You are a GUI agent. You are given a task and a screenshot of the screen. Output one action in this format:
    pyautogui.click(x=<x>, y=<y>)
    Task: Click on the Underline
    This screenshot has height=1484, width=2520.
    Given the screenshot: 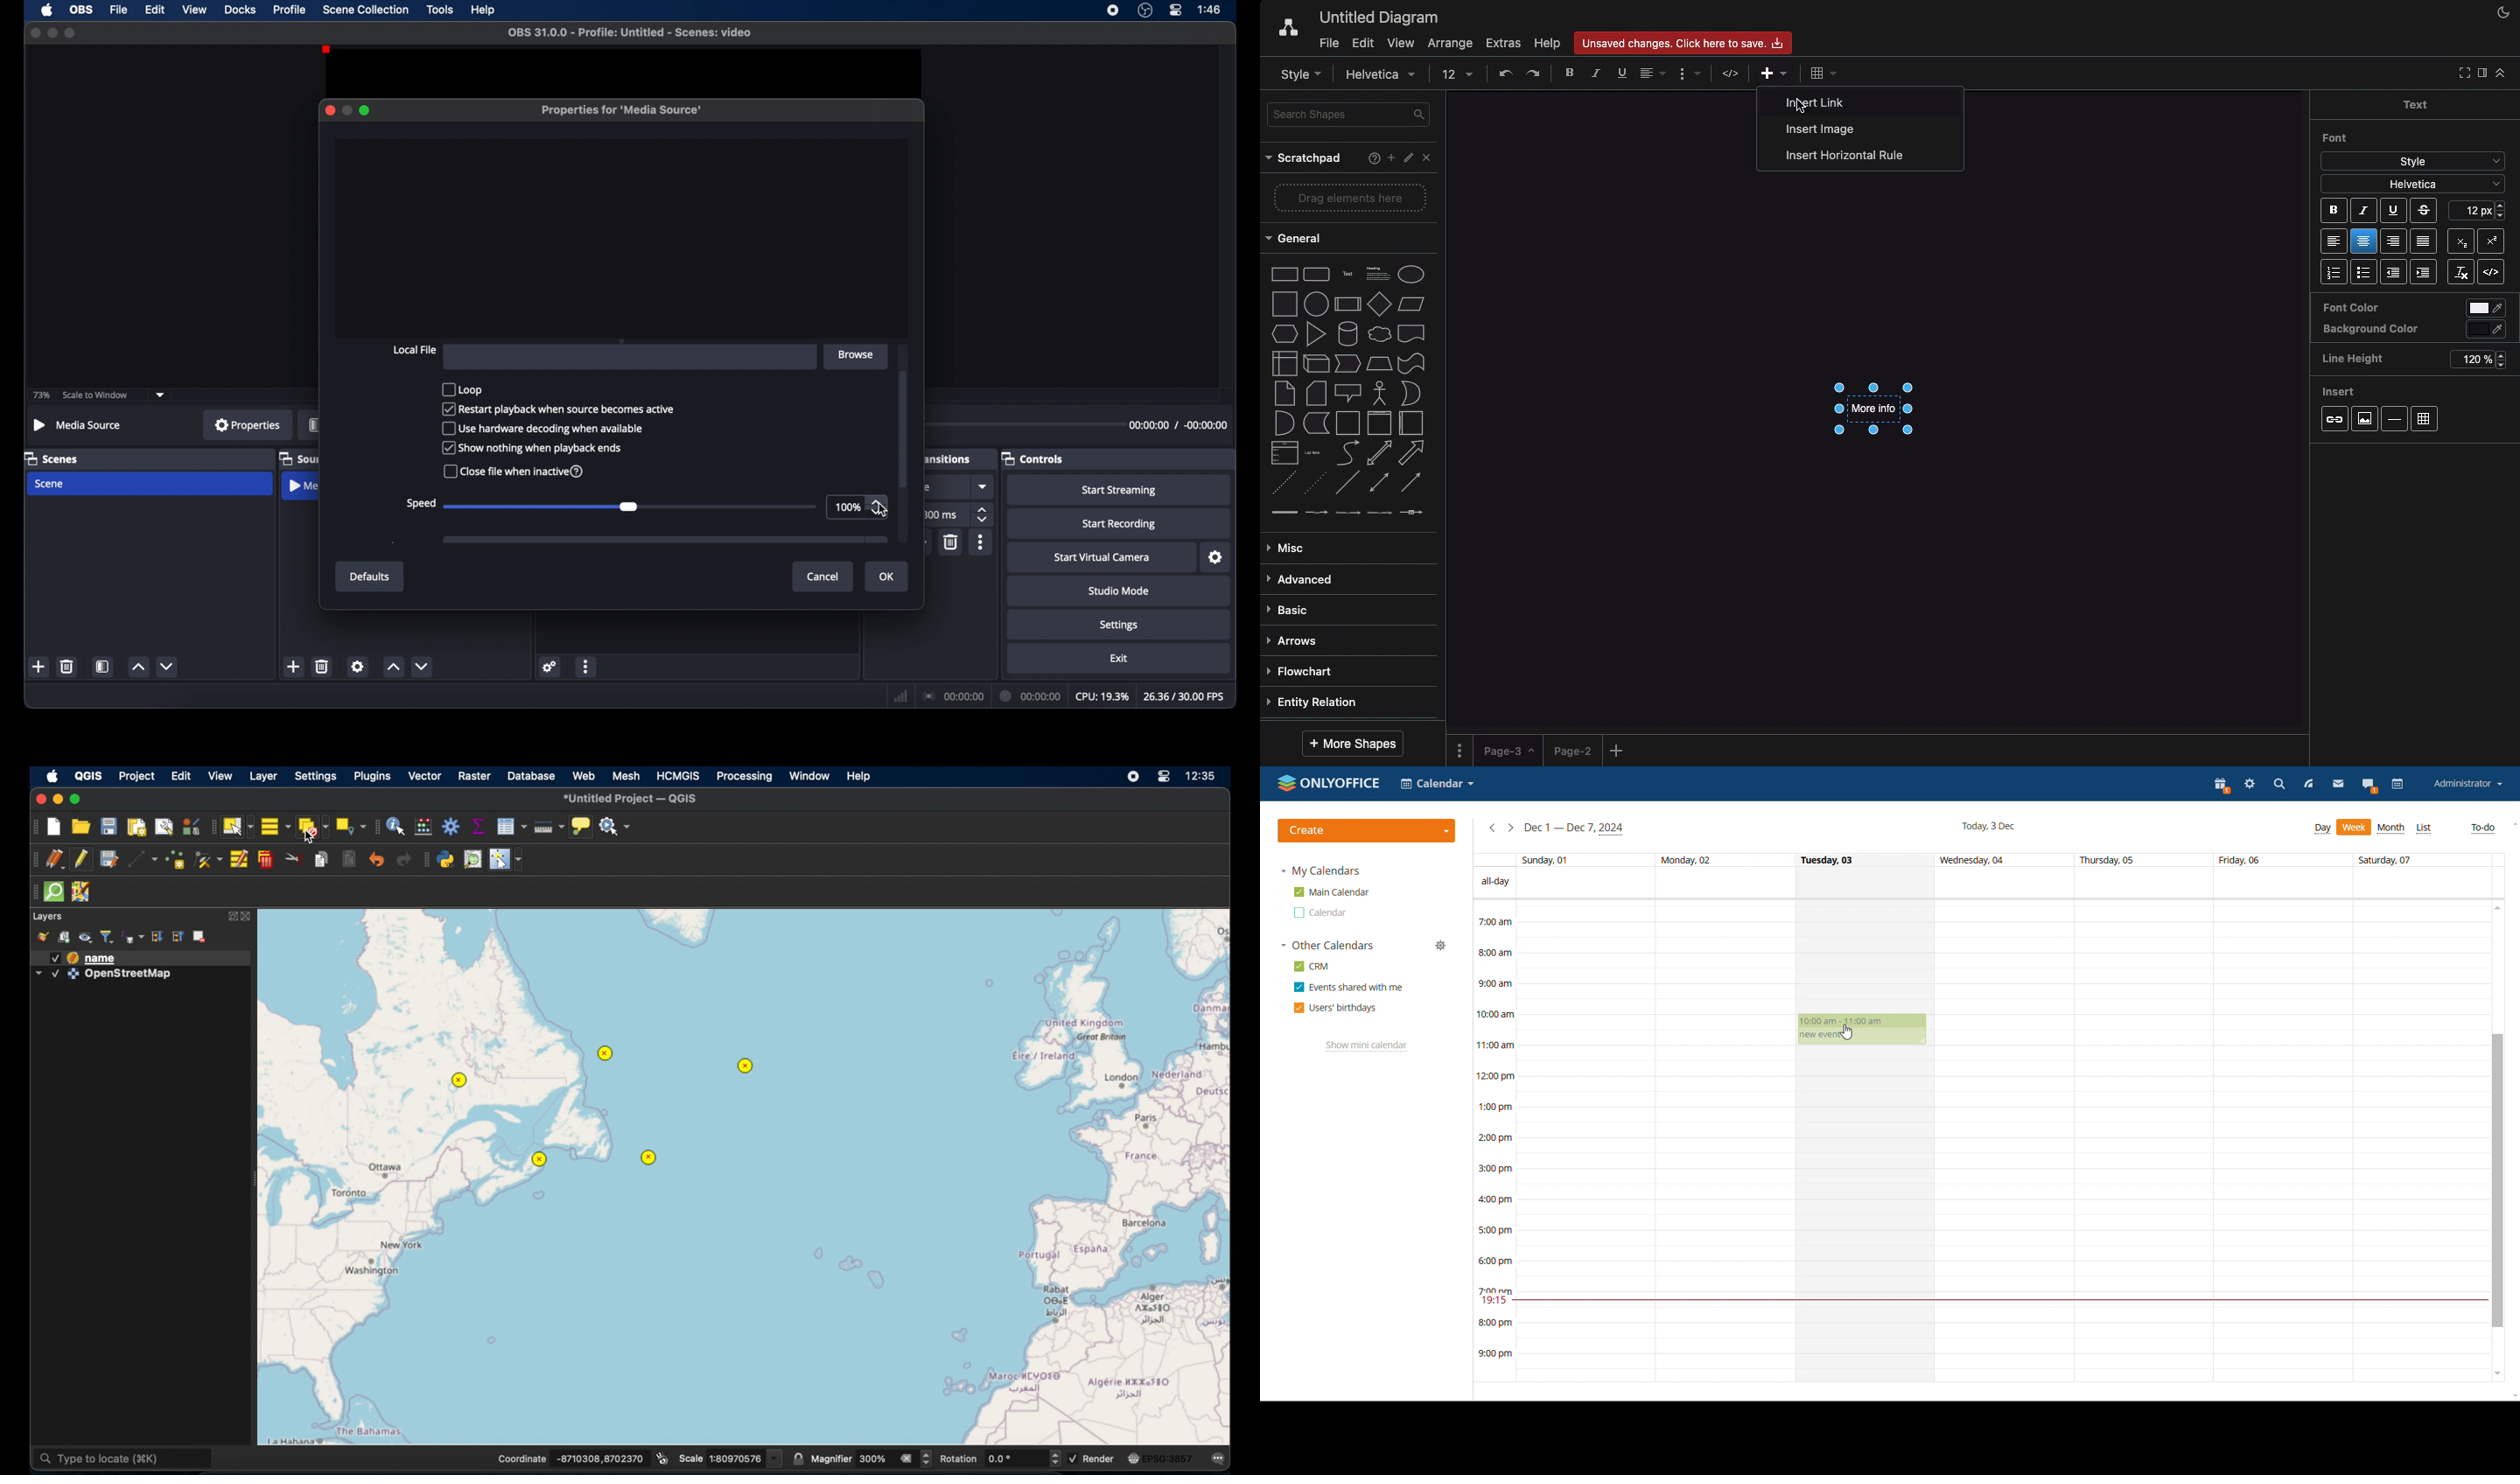 What is the action you would take?
    pyautogui.click(x=1620, y=73)
    